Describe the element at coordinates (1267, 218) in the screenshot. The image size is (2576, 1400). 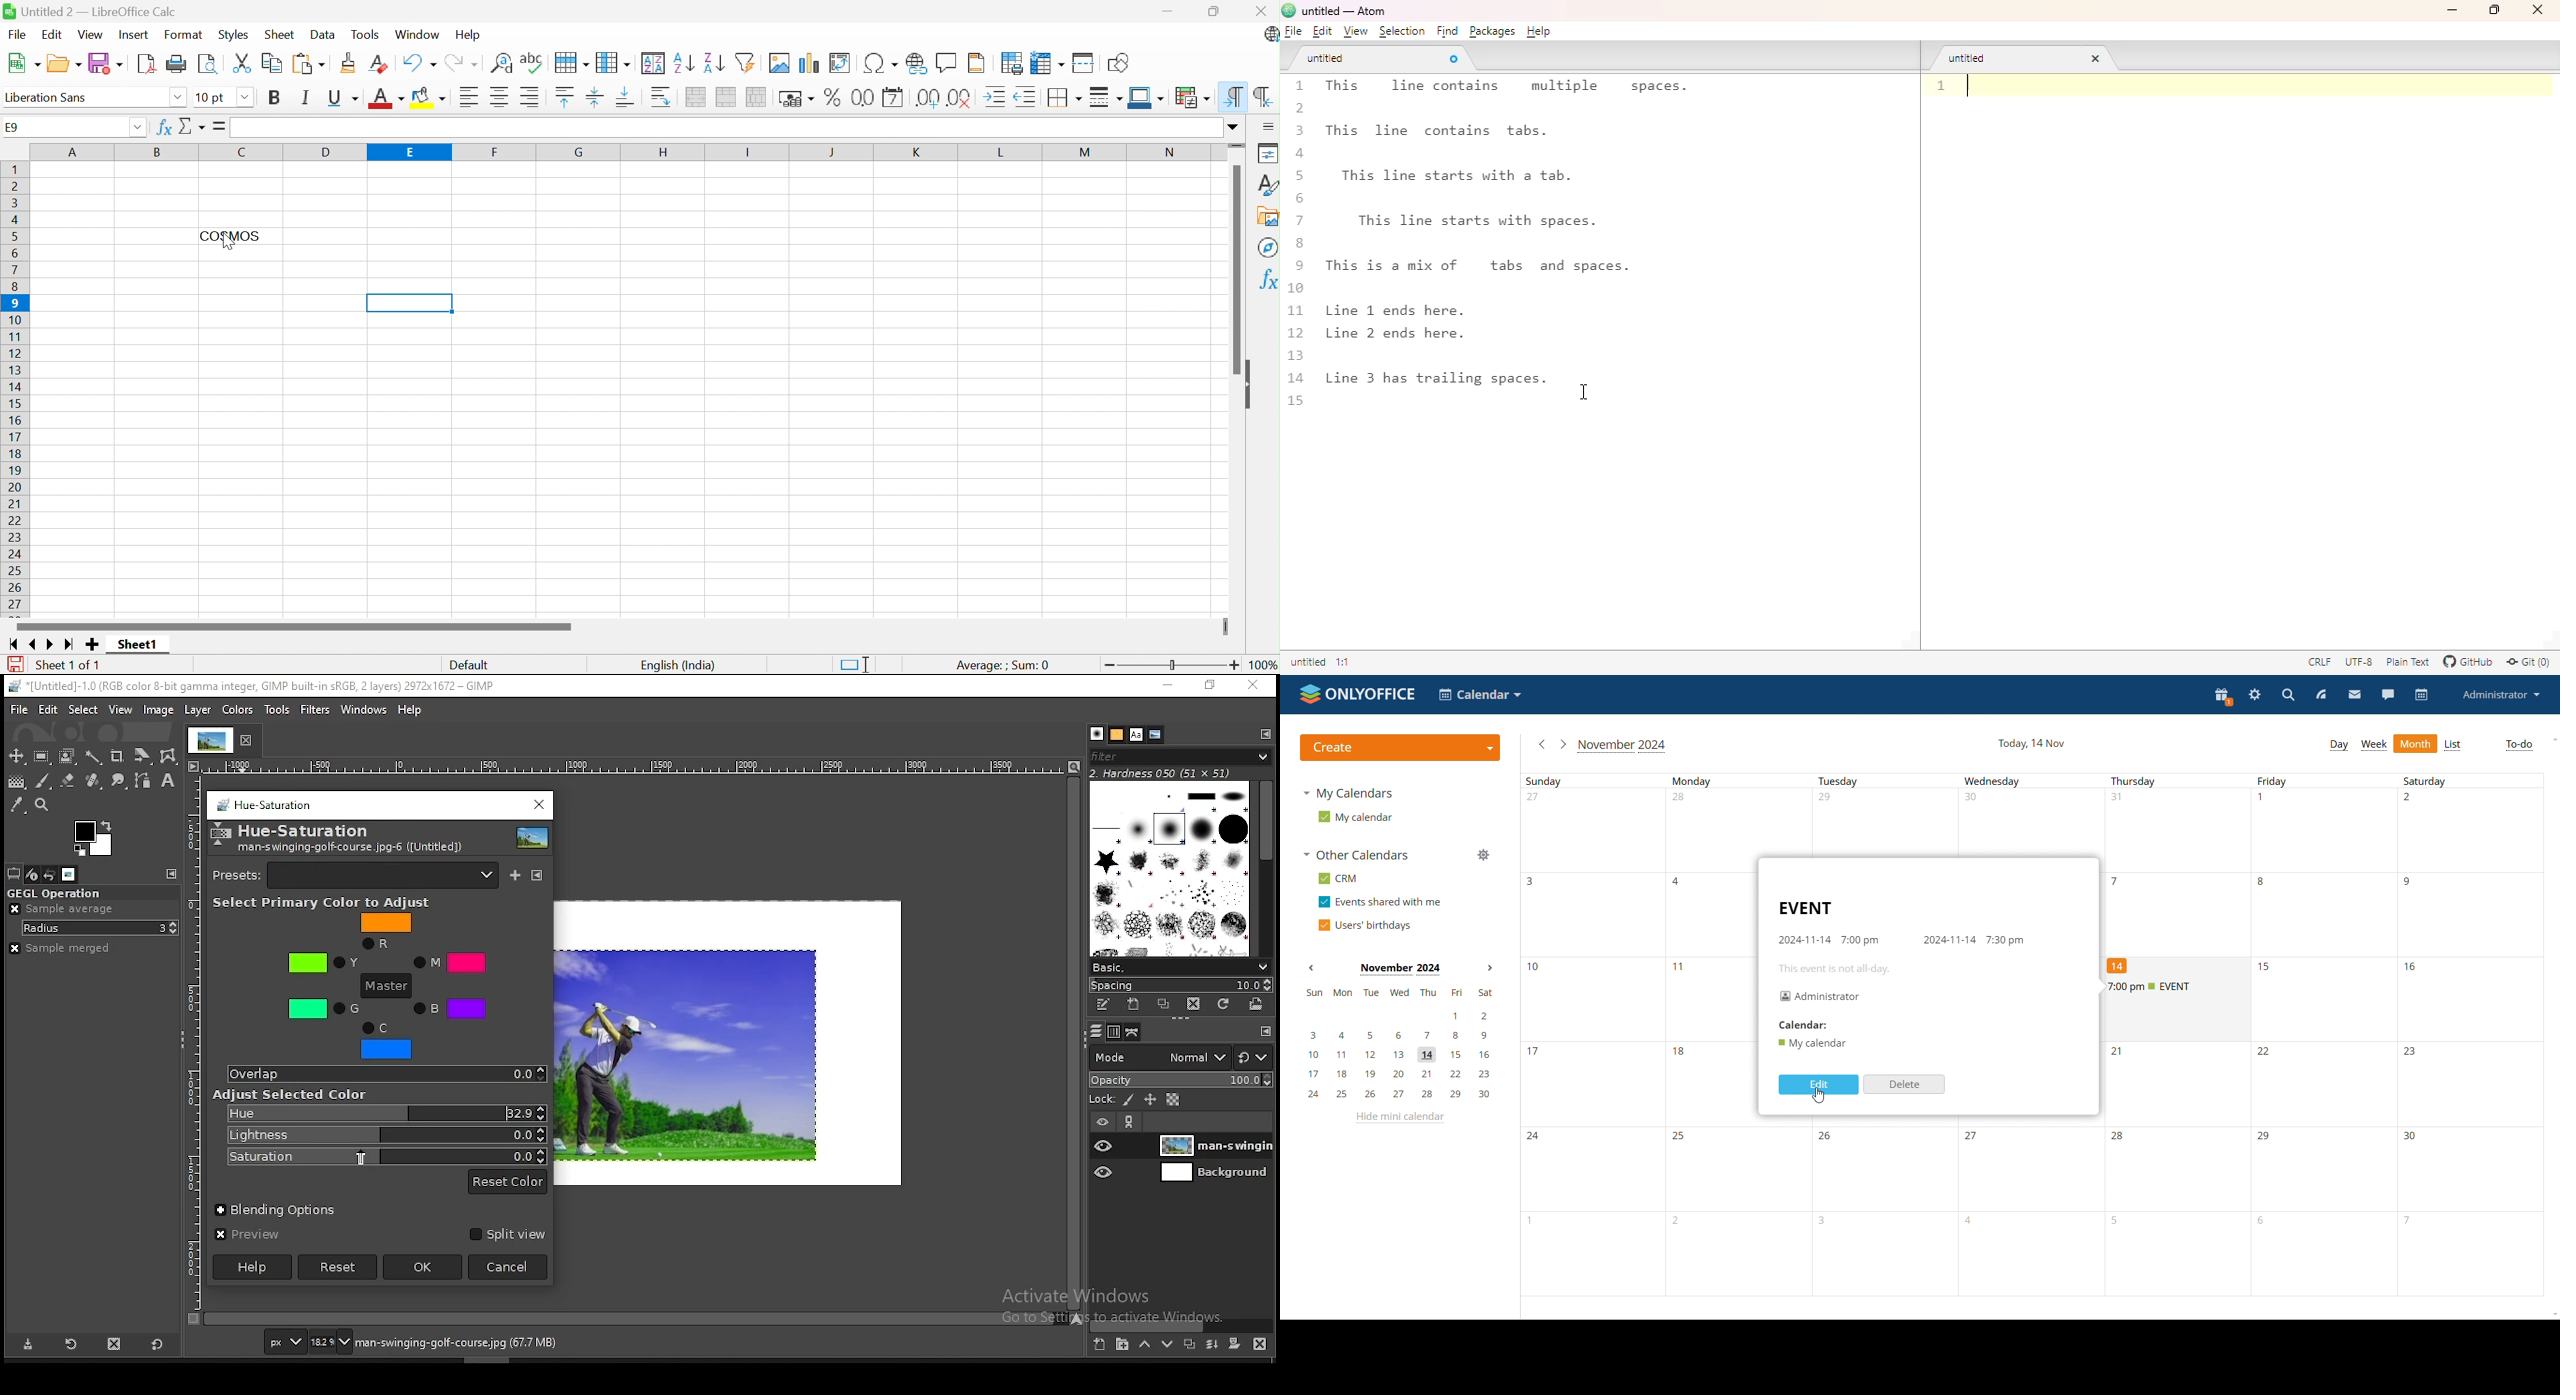
I see `Gallery` at that location.